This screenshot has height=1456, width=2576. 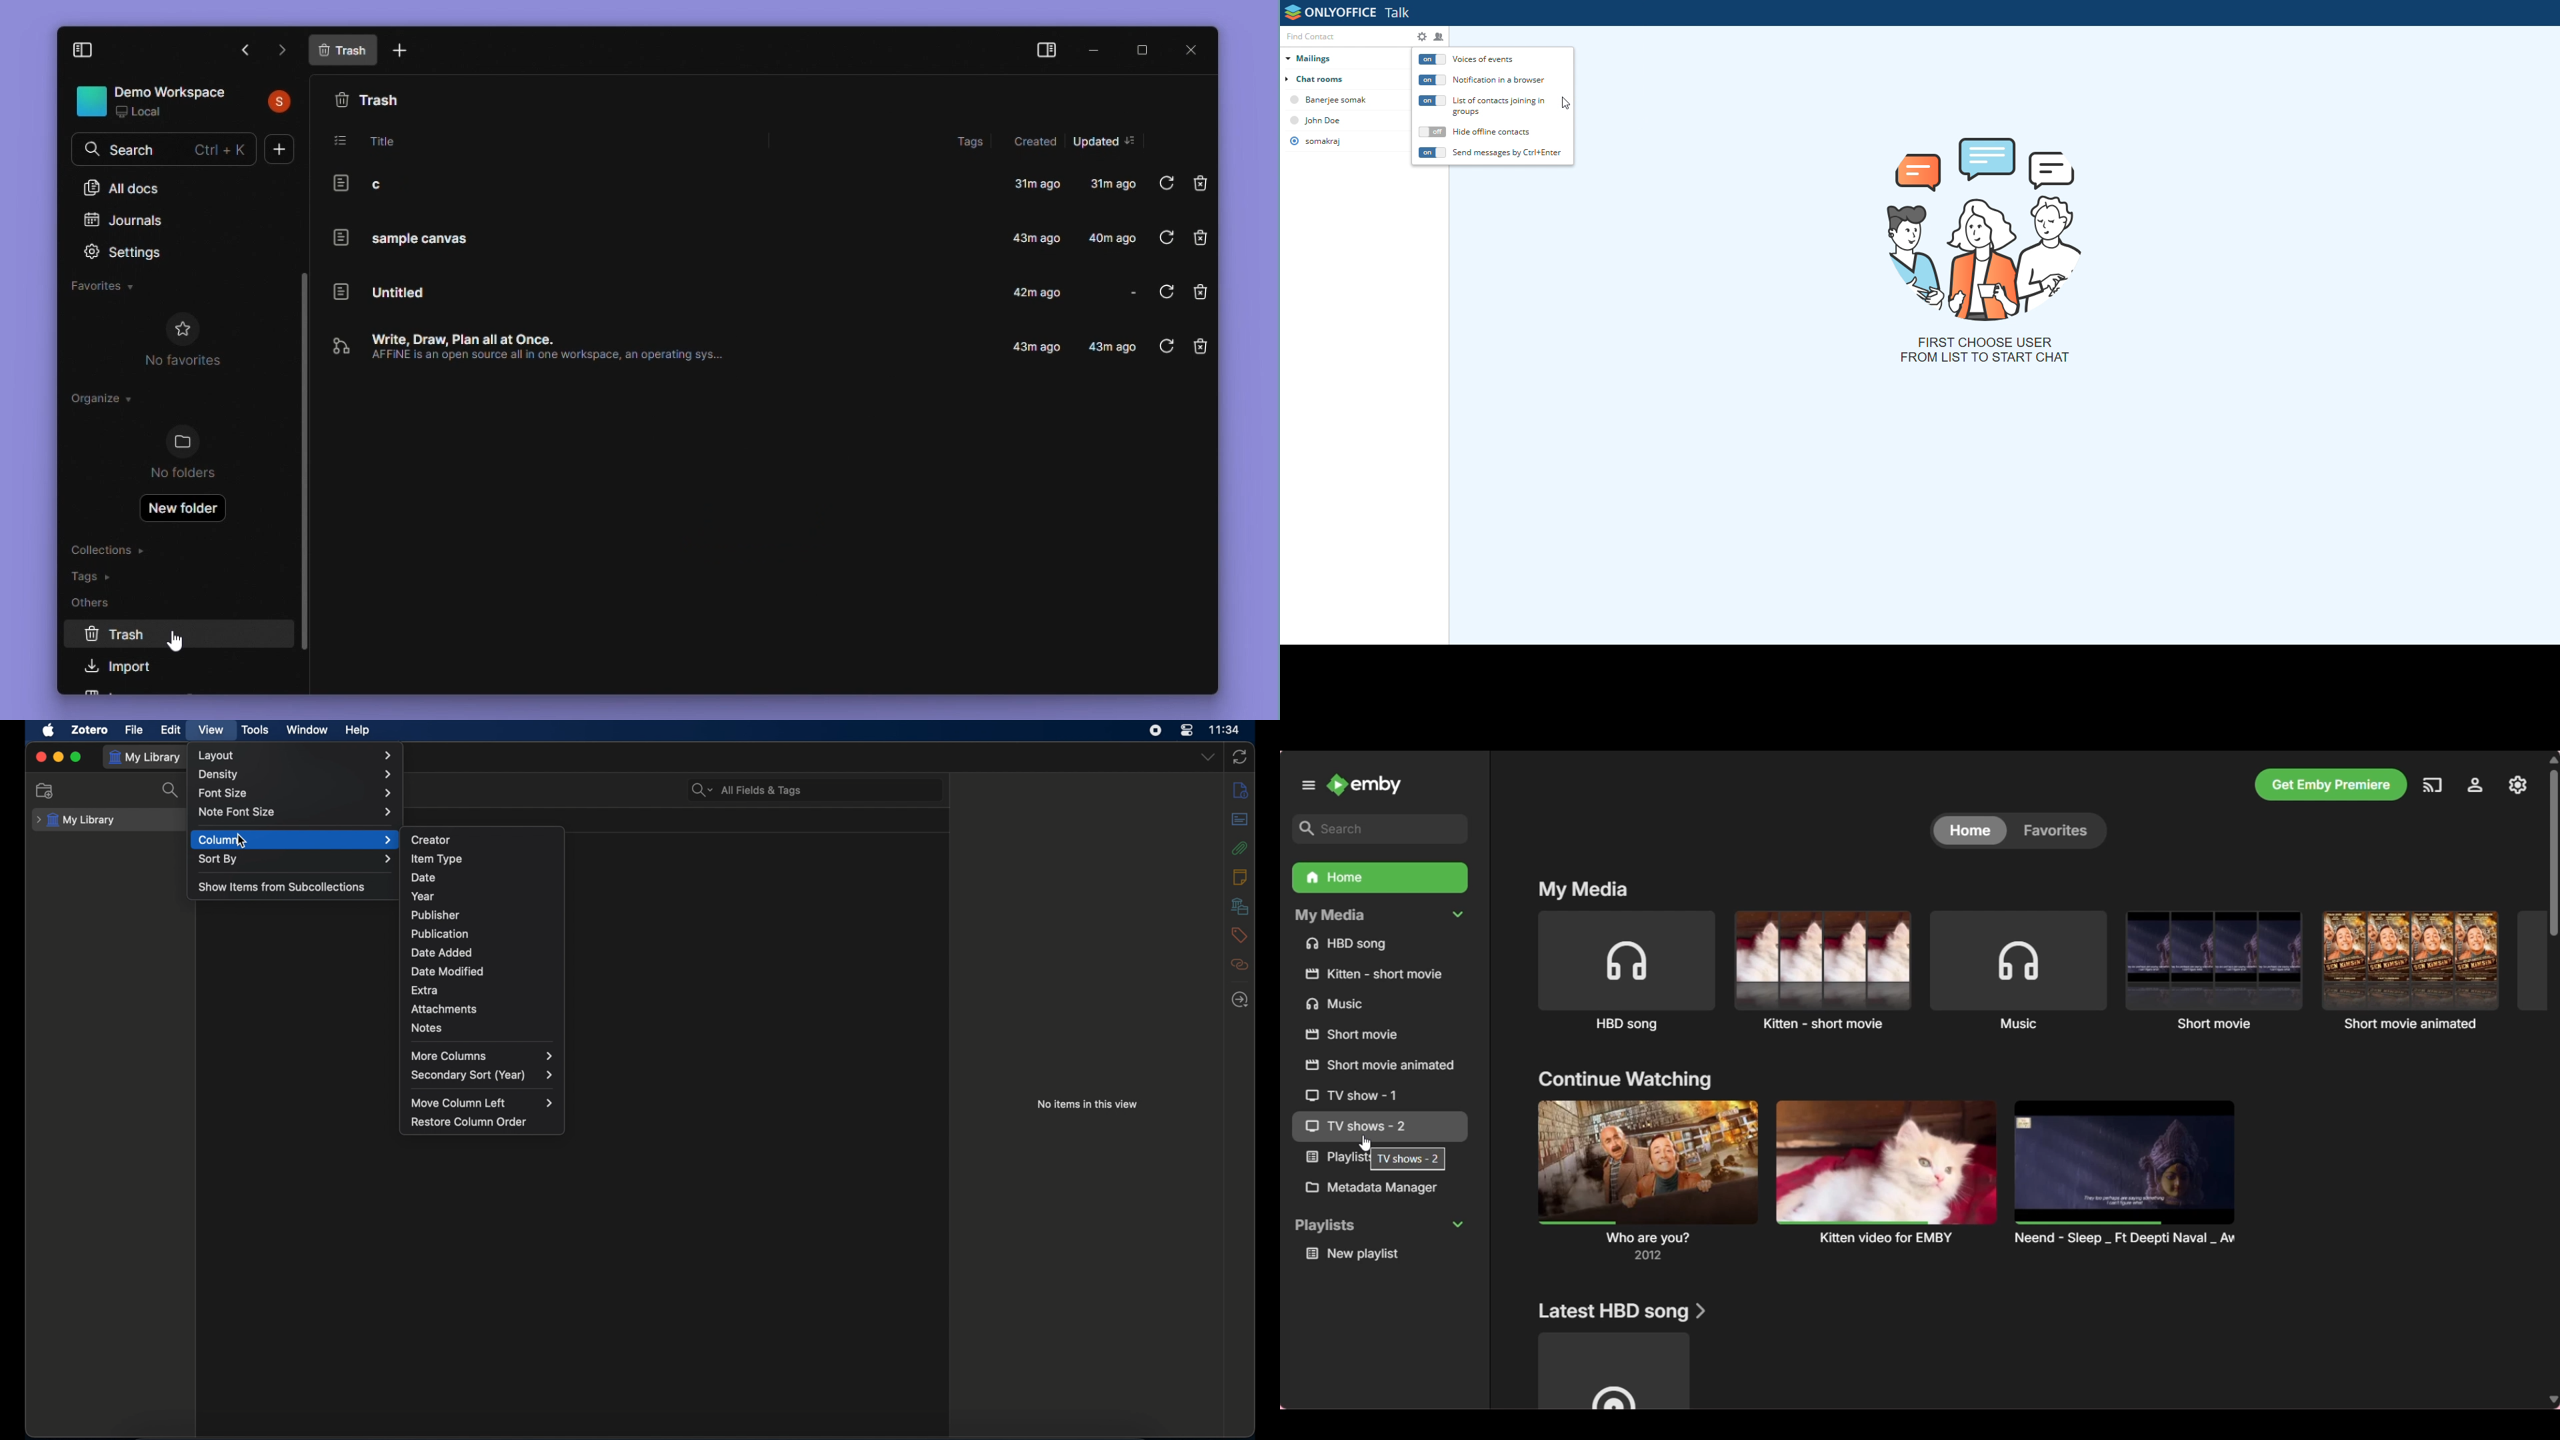 I want to click on c, so click(x=364, y=183).